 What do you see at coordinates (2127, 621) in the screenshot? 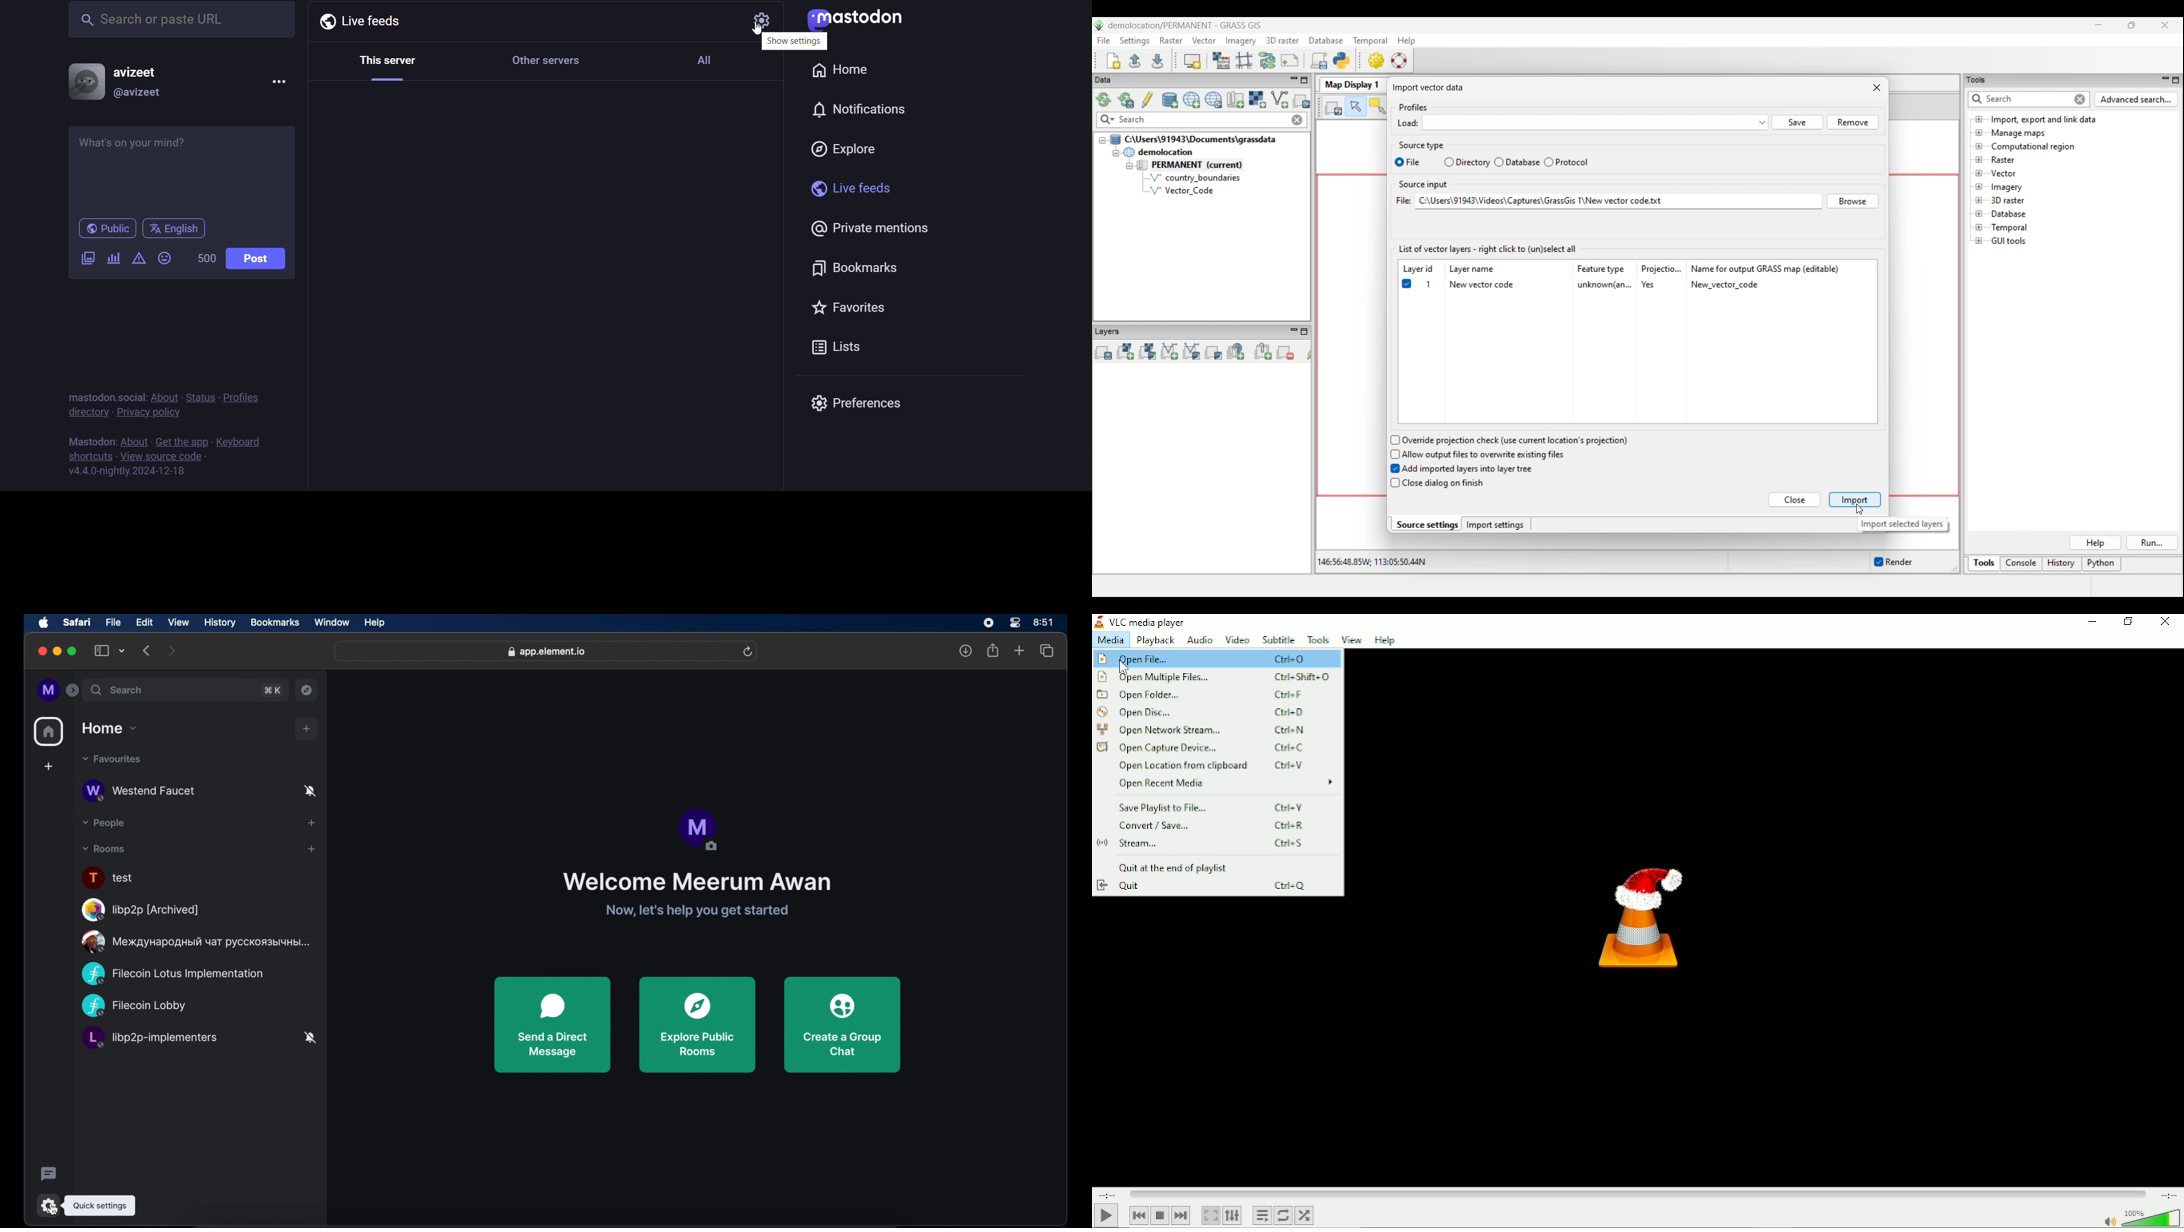
I see `Restore down` at bounding box center [2127, 621].